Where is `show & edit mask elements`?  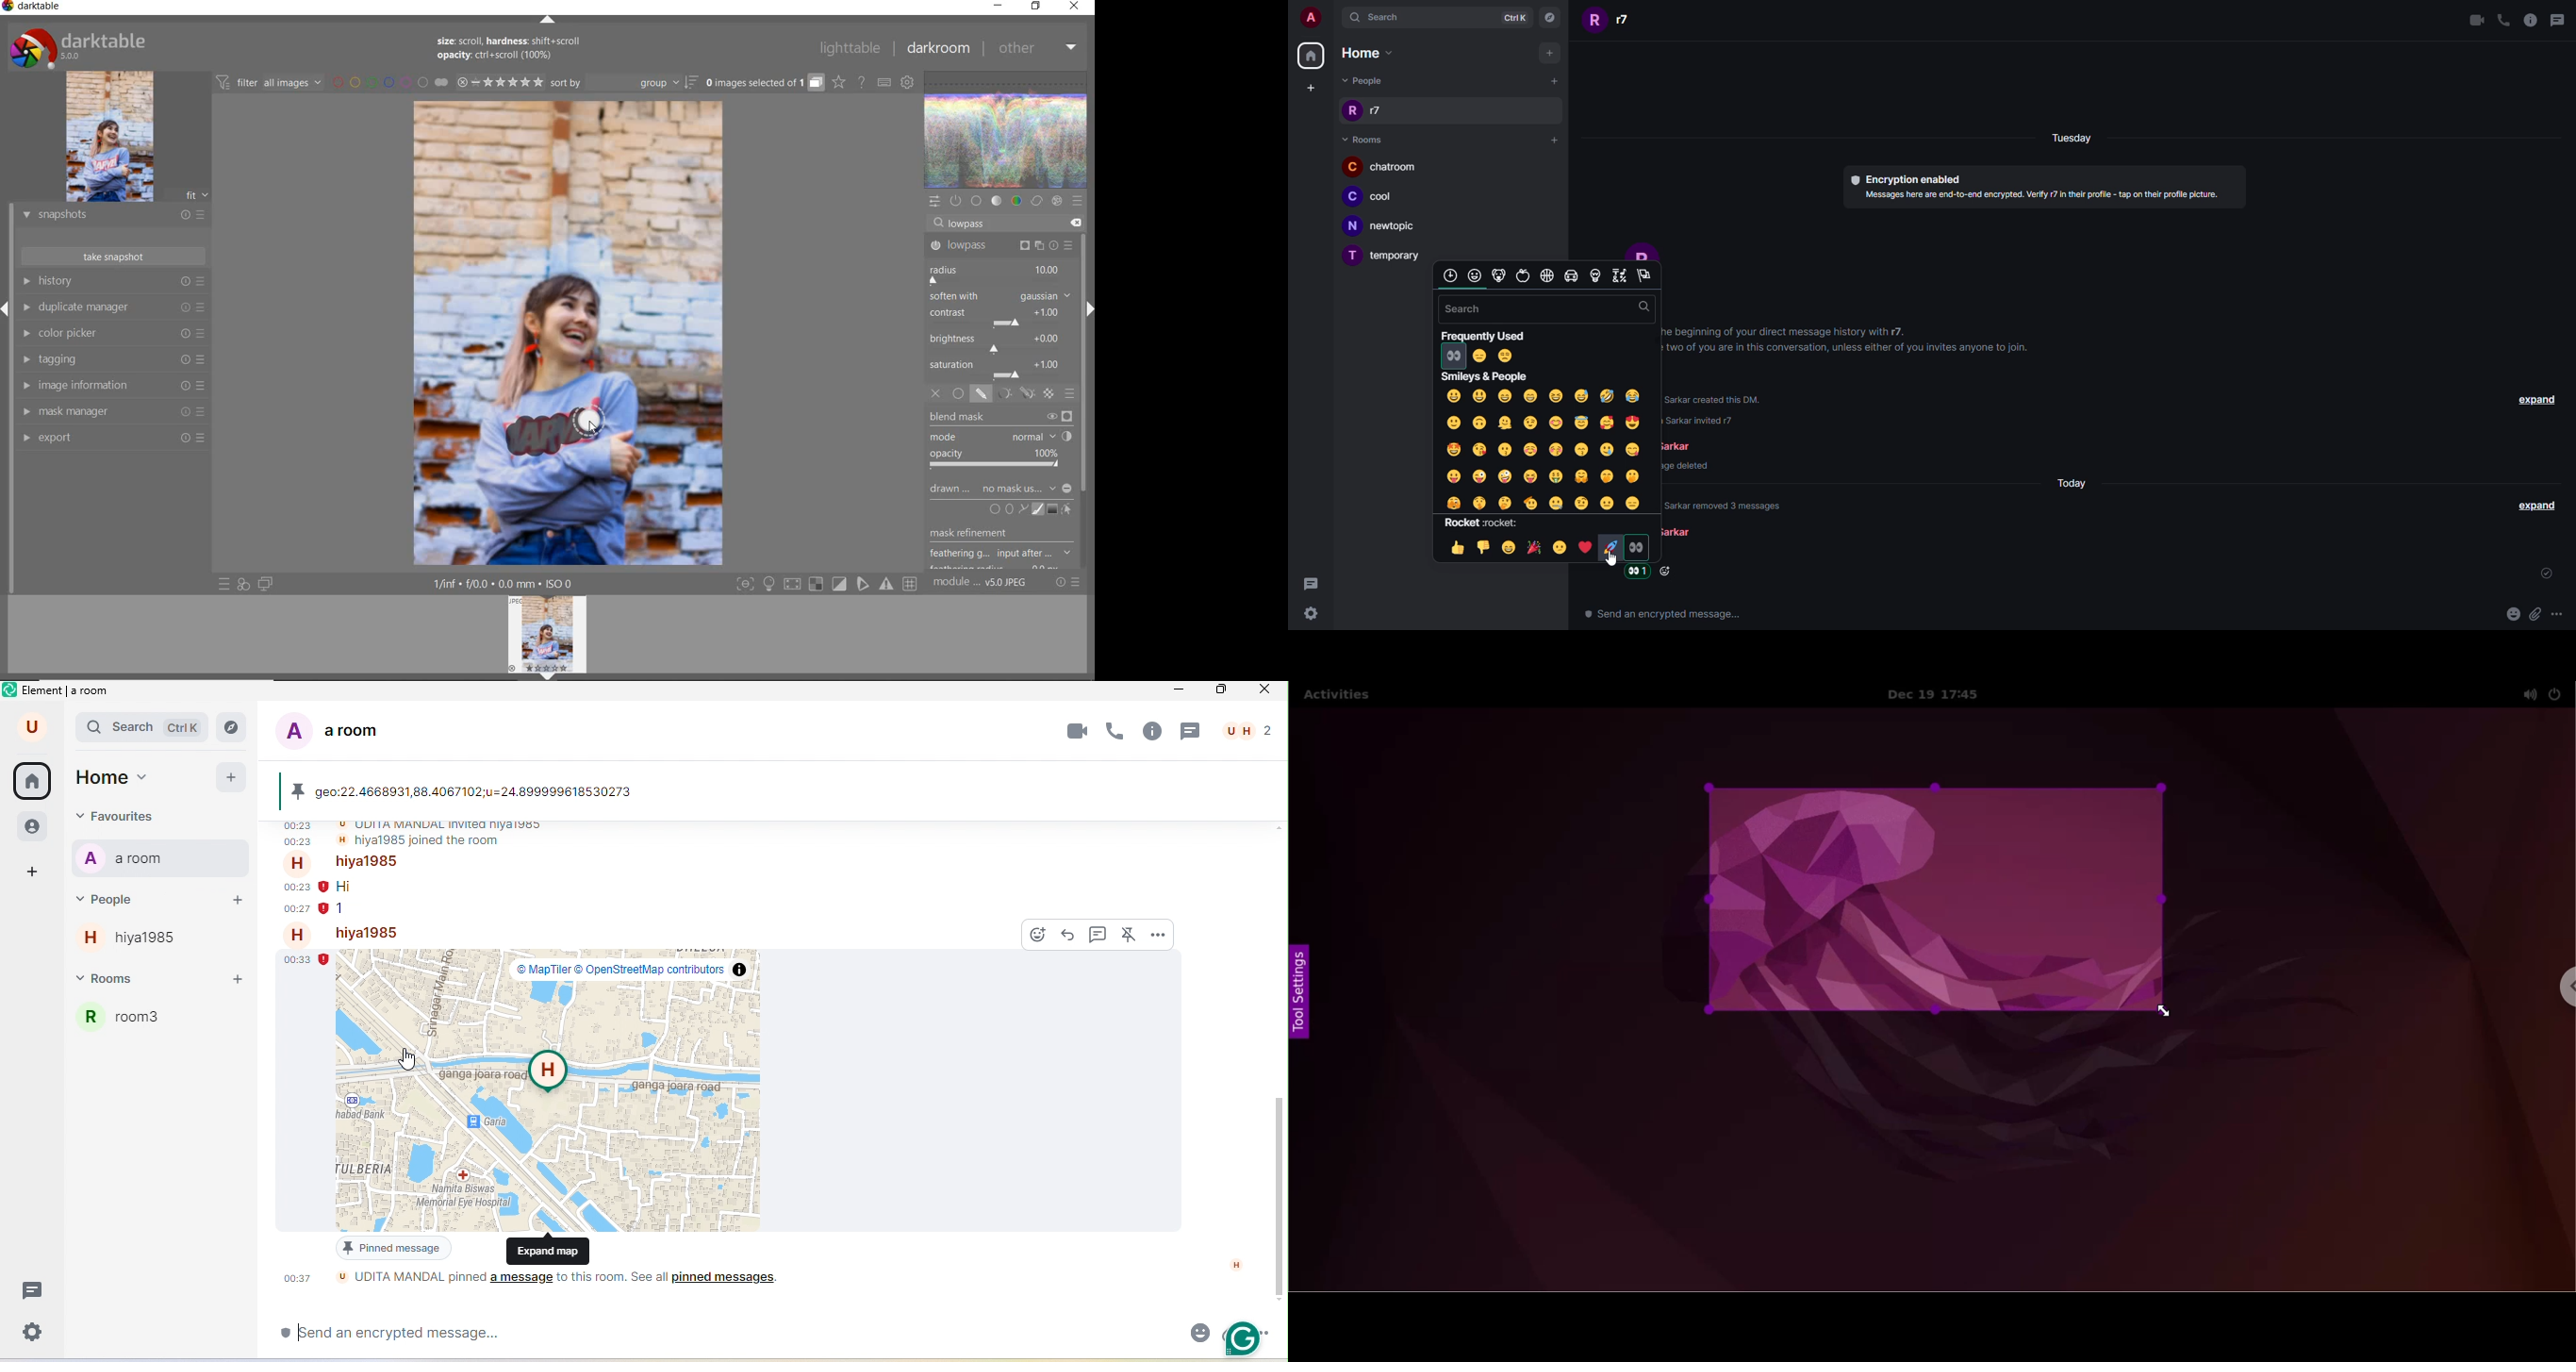 show & edit mask elements is located at coordinates (1068, 510).